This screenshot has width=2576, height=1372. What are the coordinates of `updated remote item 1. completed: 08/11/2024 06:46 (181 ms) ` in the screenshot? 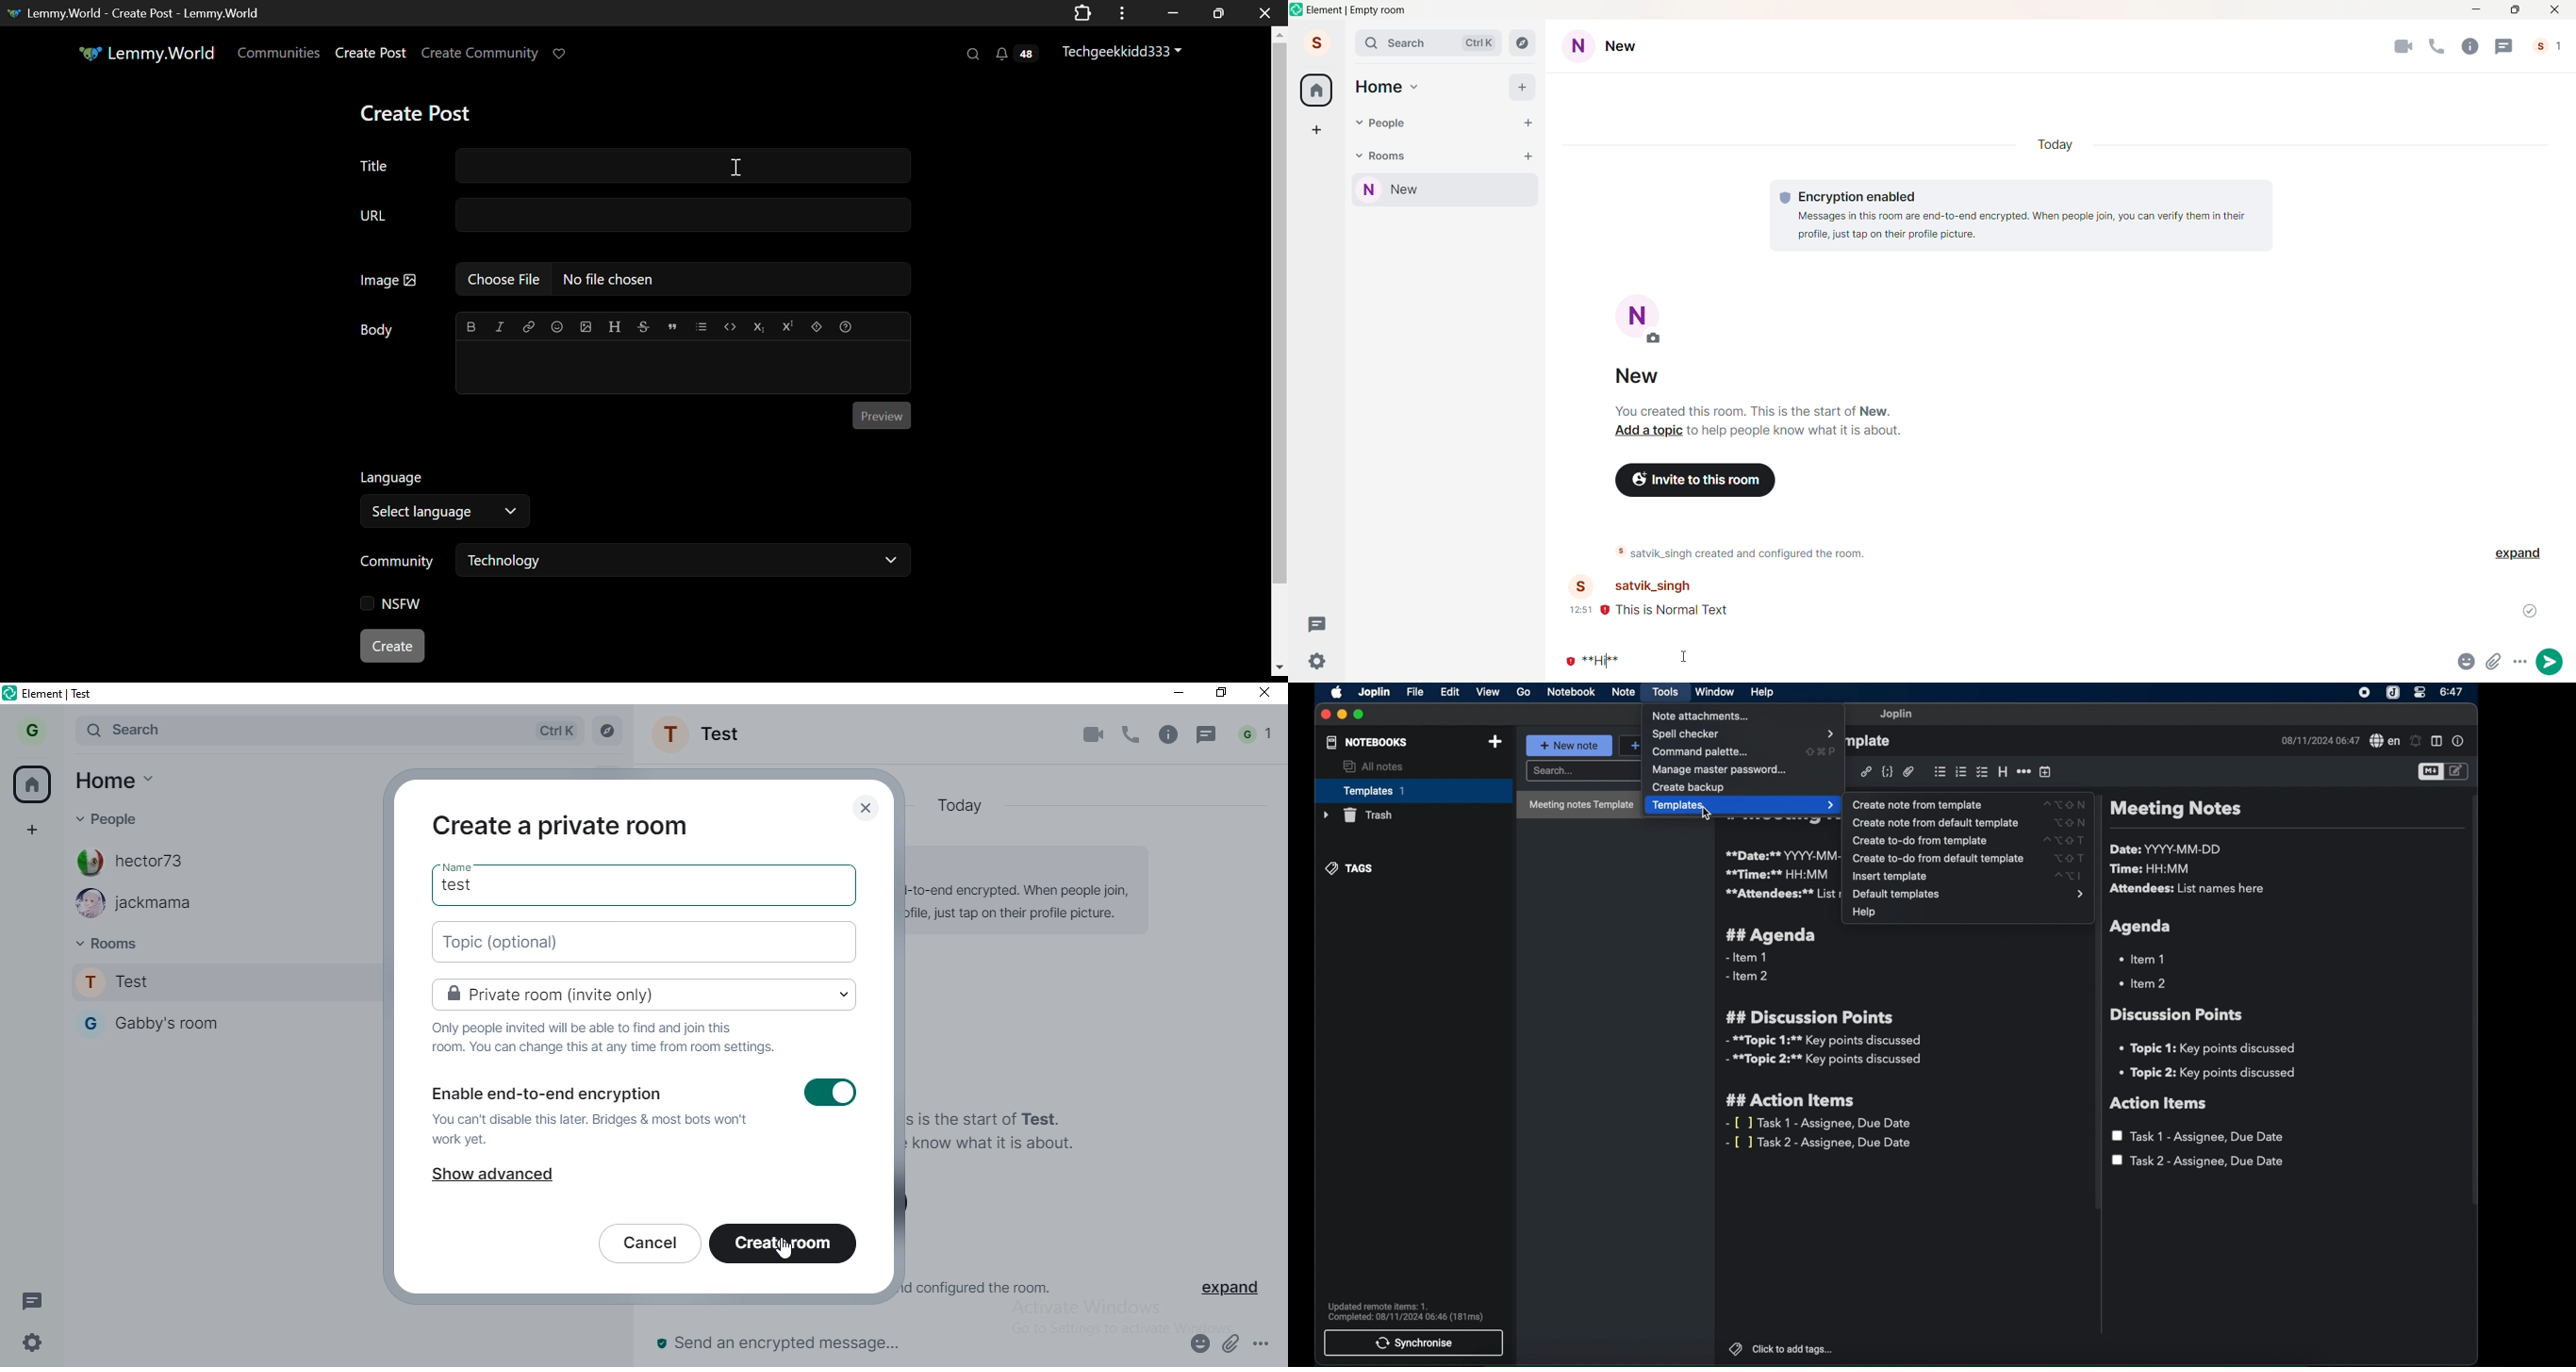 It's located at (1407, 1311).